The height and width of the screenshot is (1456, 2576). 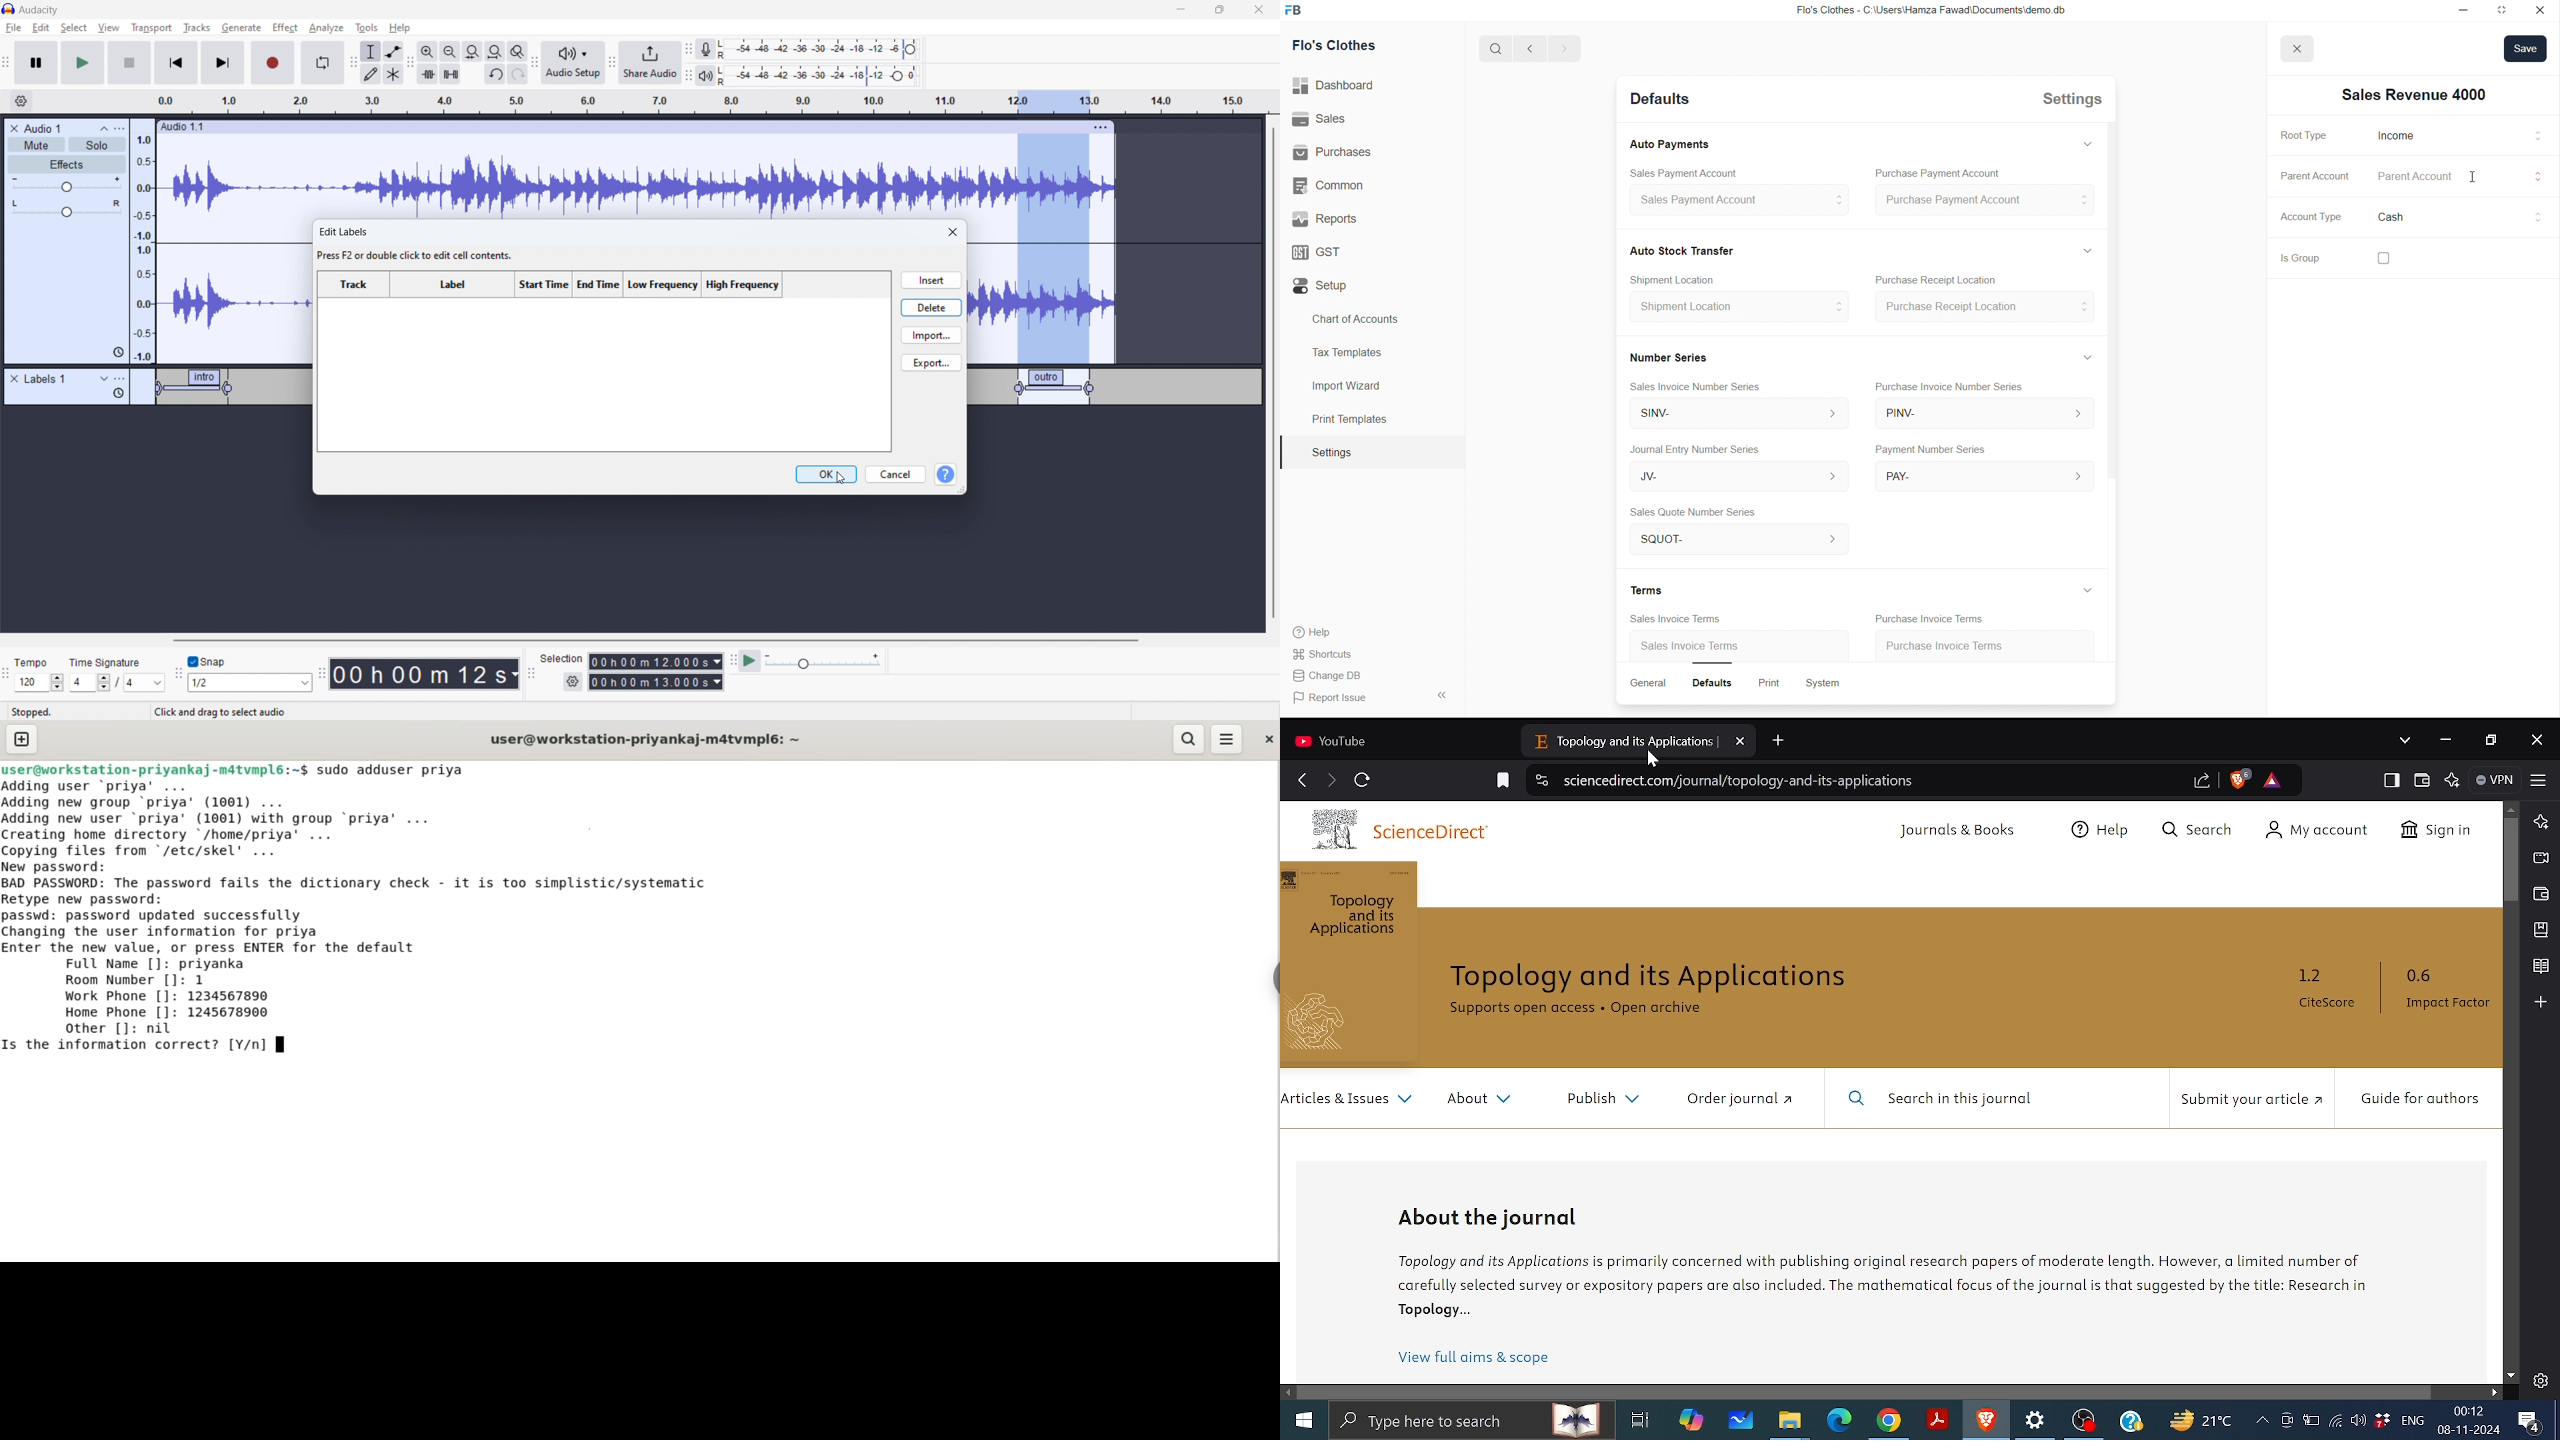 What do you see at coordinates (1491, 49) in the screenshot?
I see `Search` at bounding box center [1491, 49].